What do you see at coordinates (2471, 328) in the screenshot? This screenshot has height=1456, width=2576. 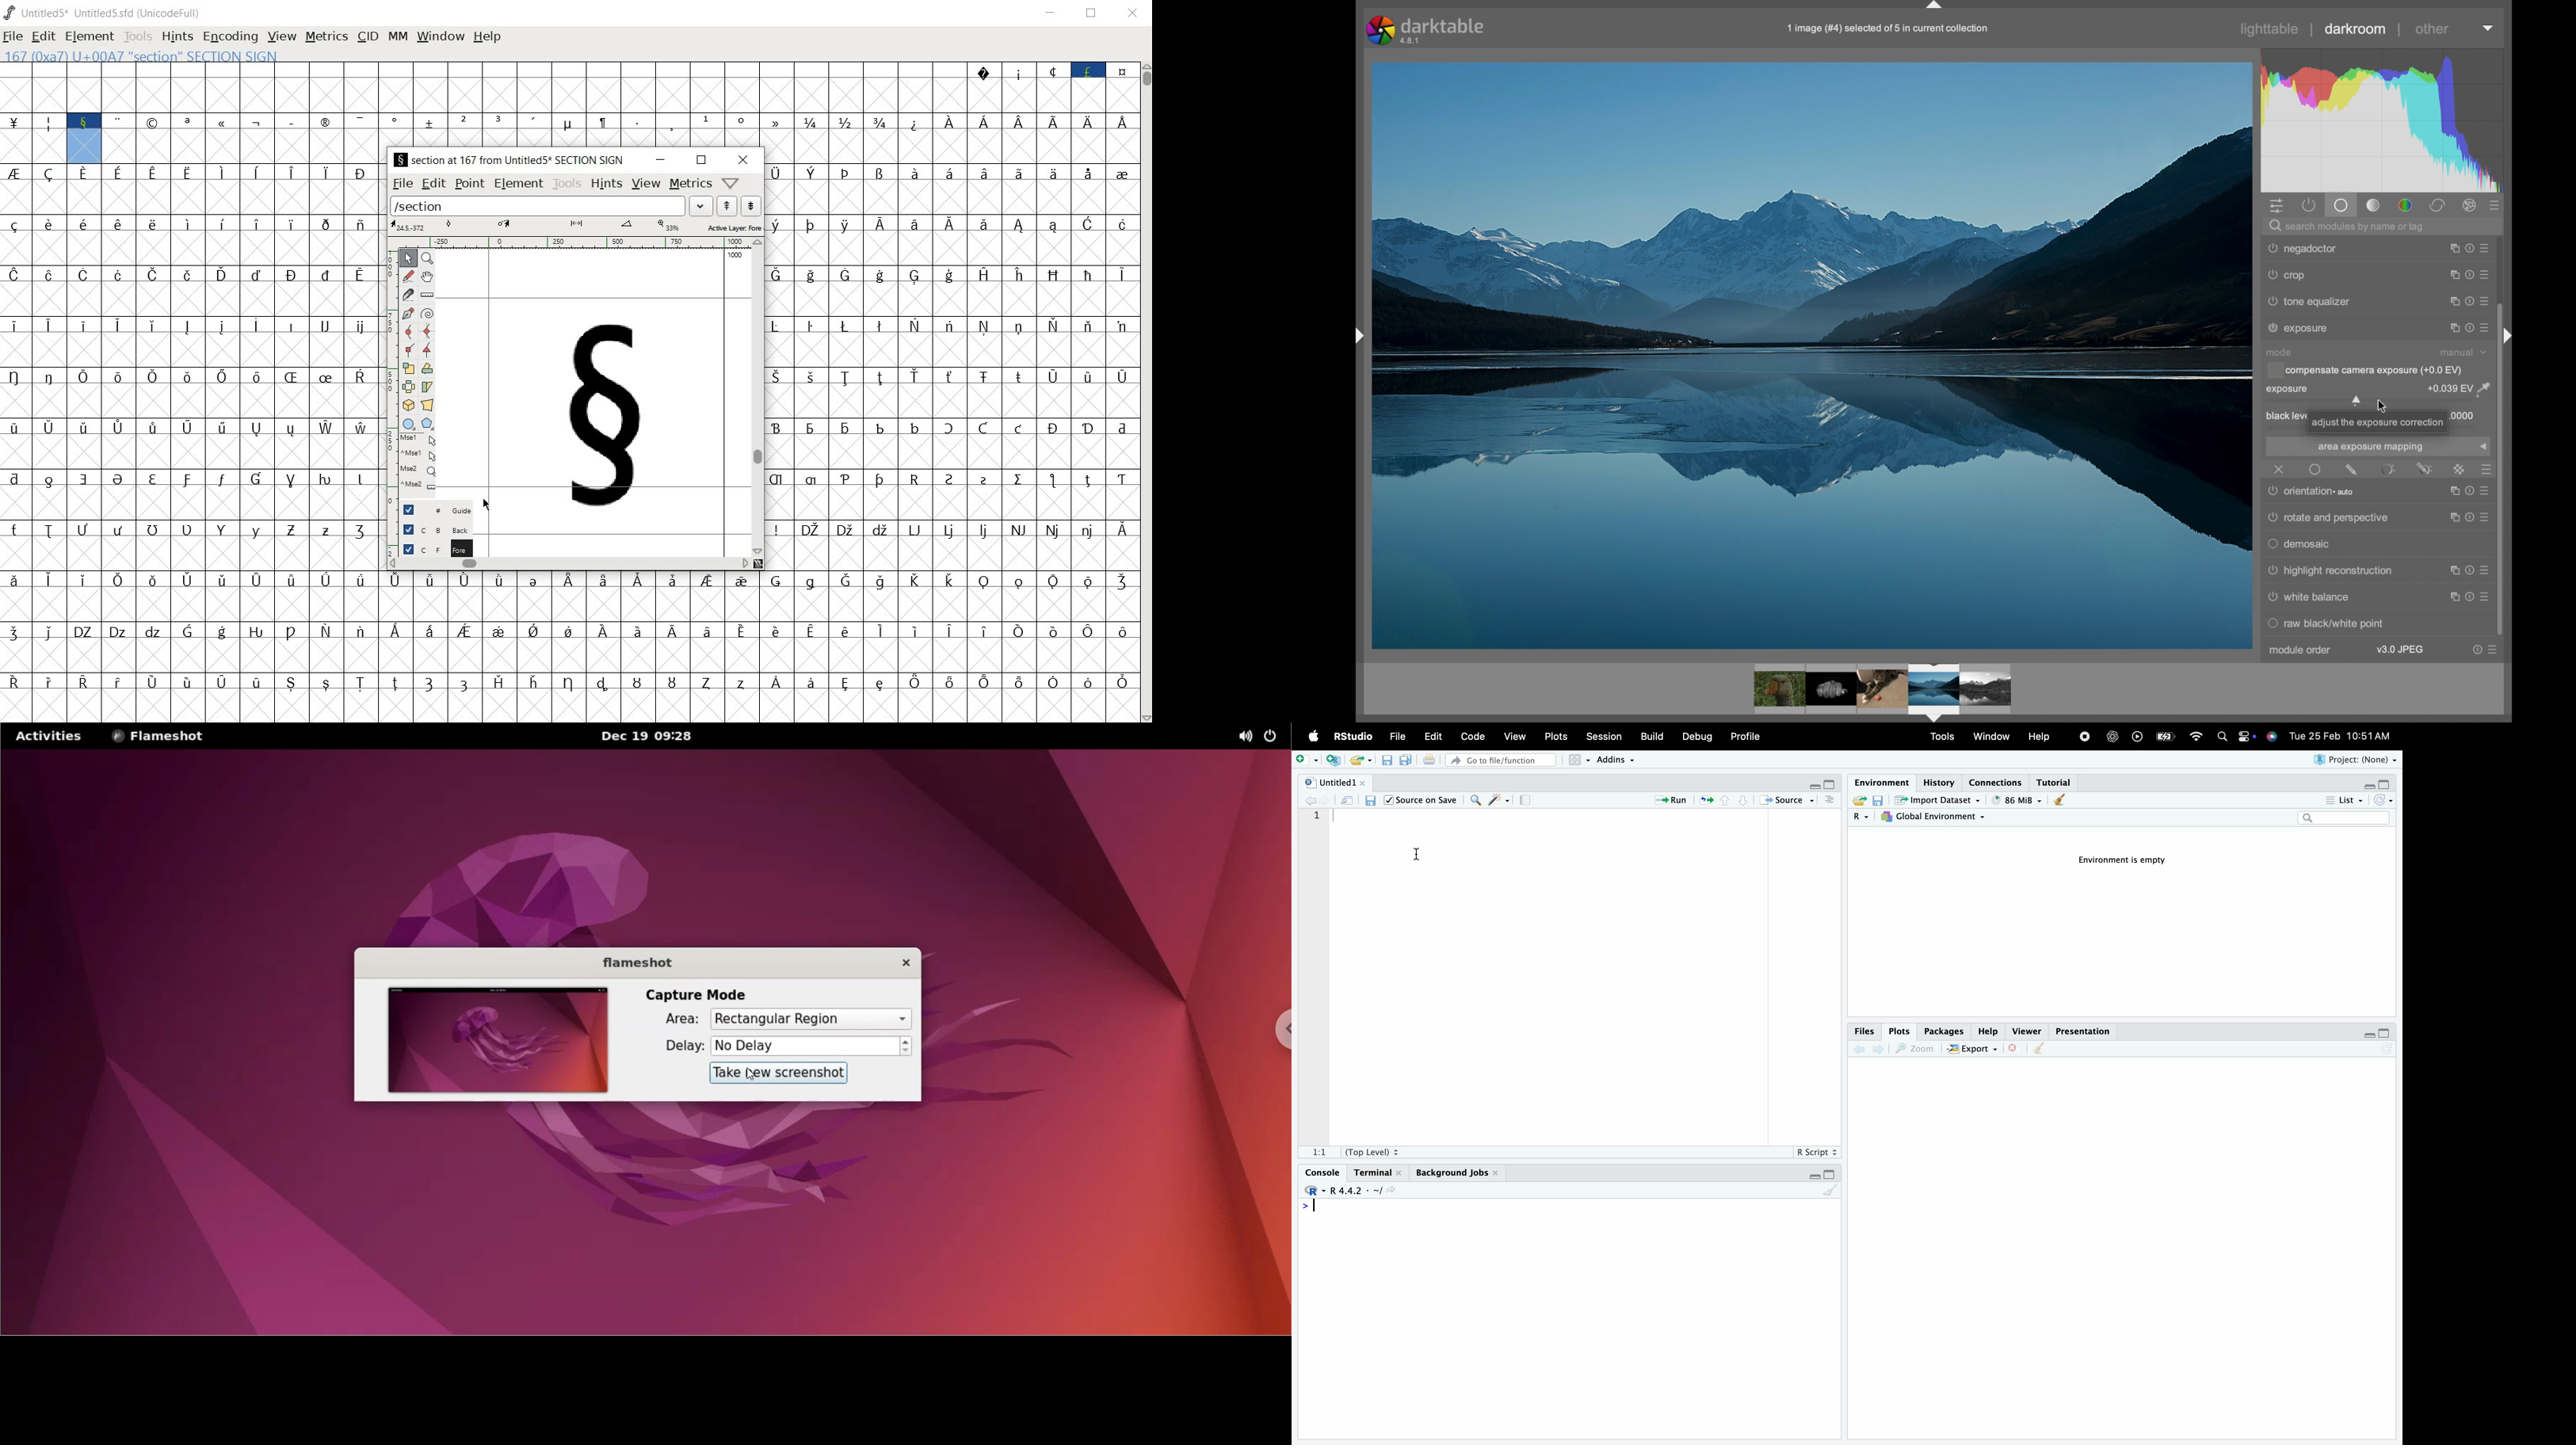 I see `more options` at bounding box center [2471, 328].